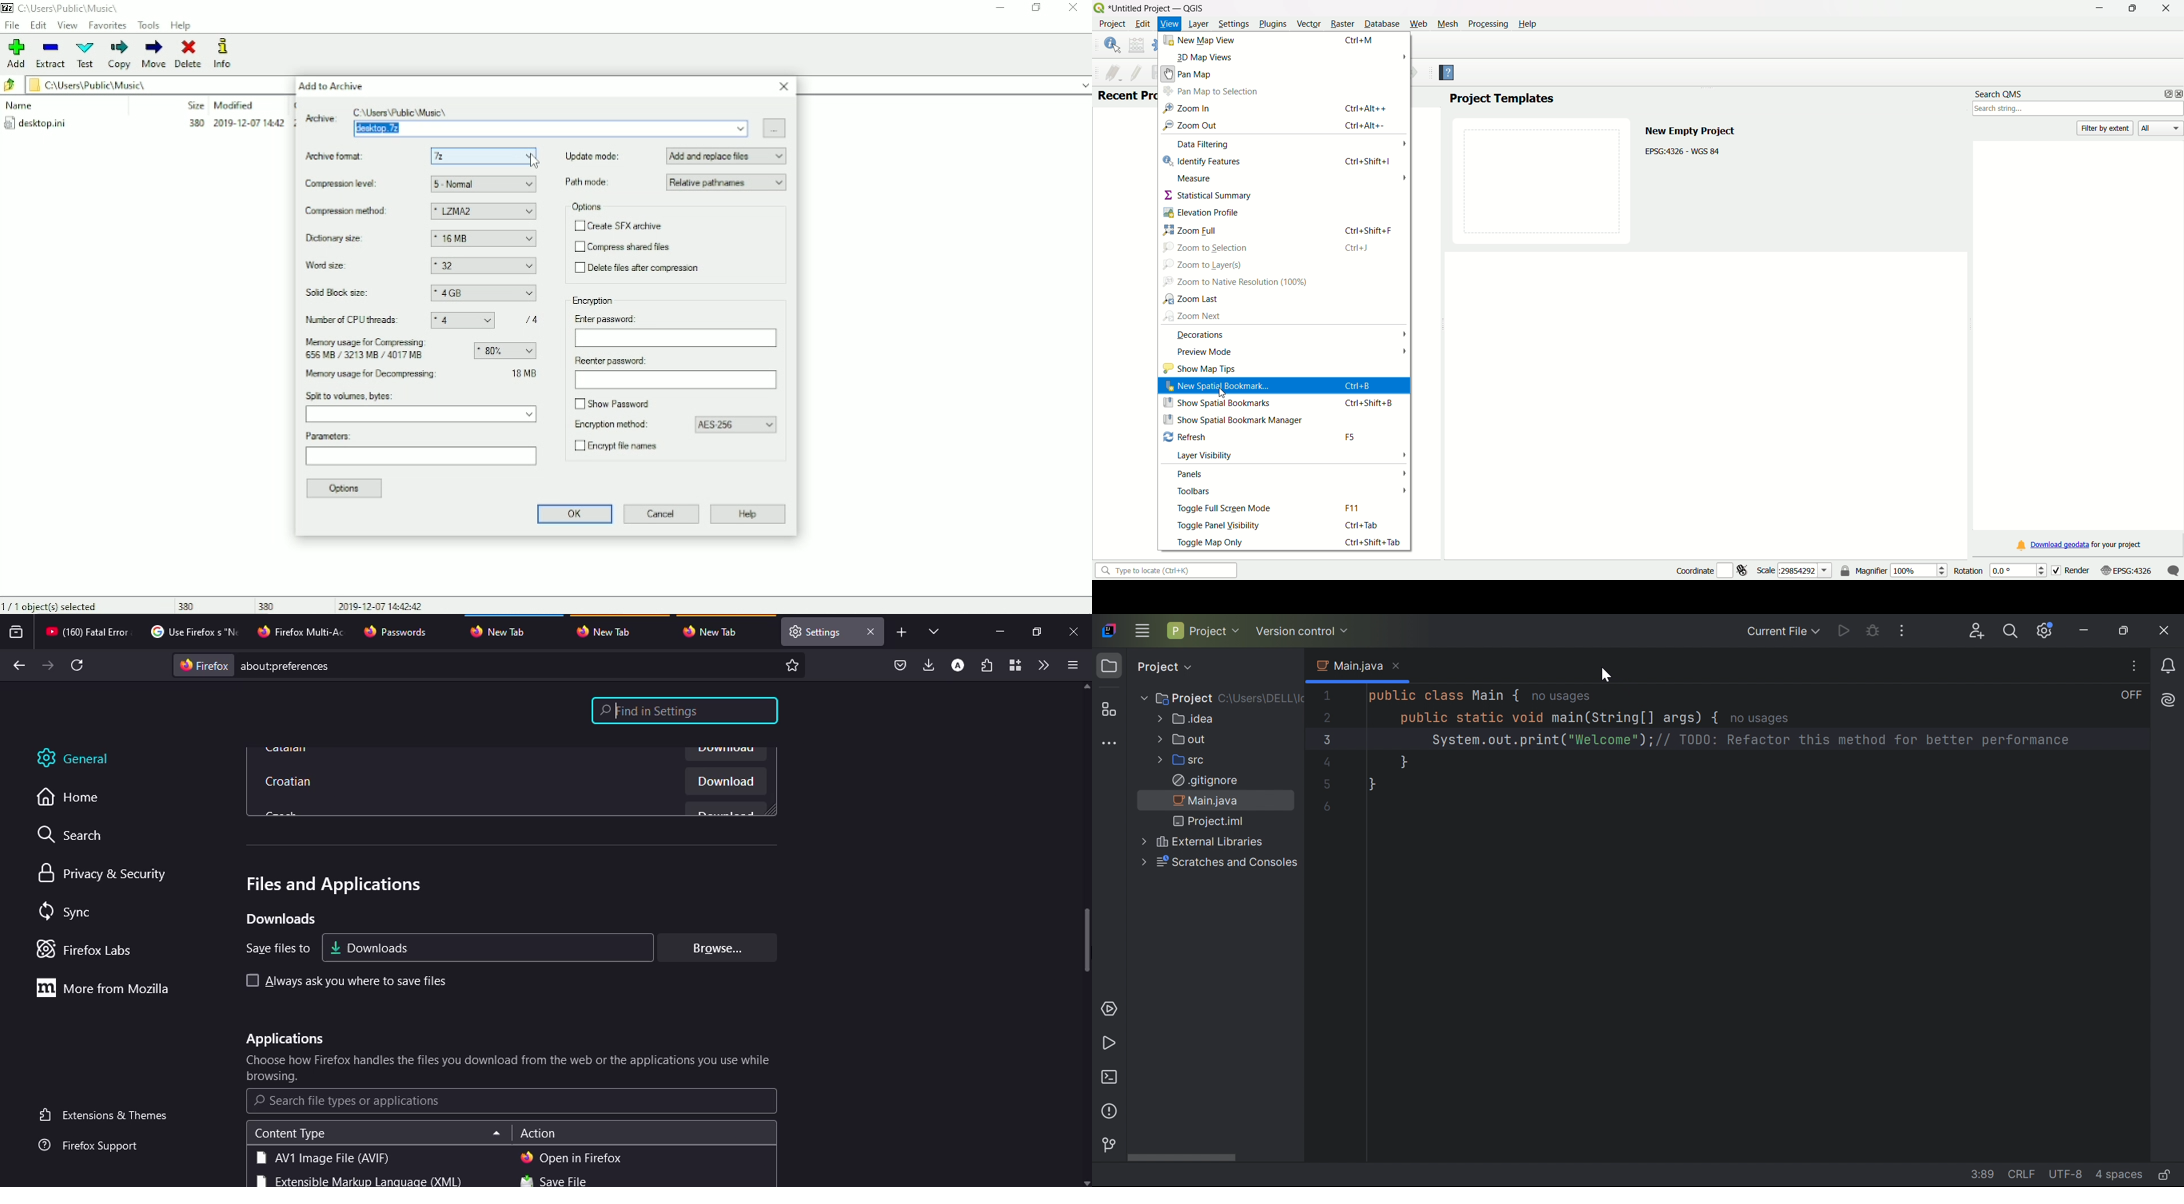 The image size is (2184, 1204). What do you see at coordinates (510, 1070) in the screenshot?
I see `choose` at bounding box center [510, 1070].